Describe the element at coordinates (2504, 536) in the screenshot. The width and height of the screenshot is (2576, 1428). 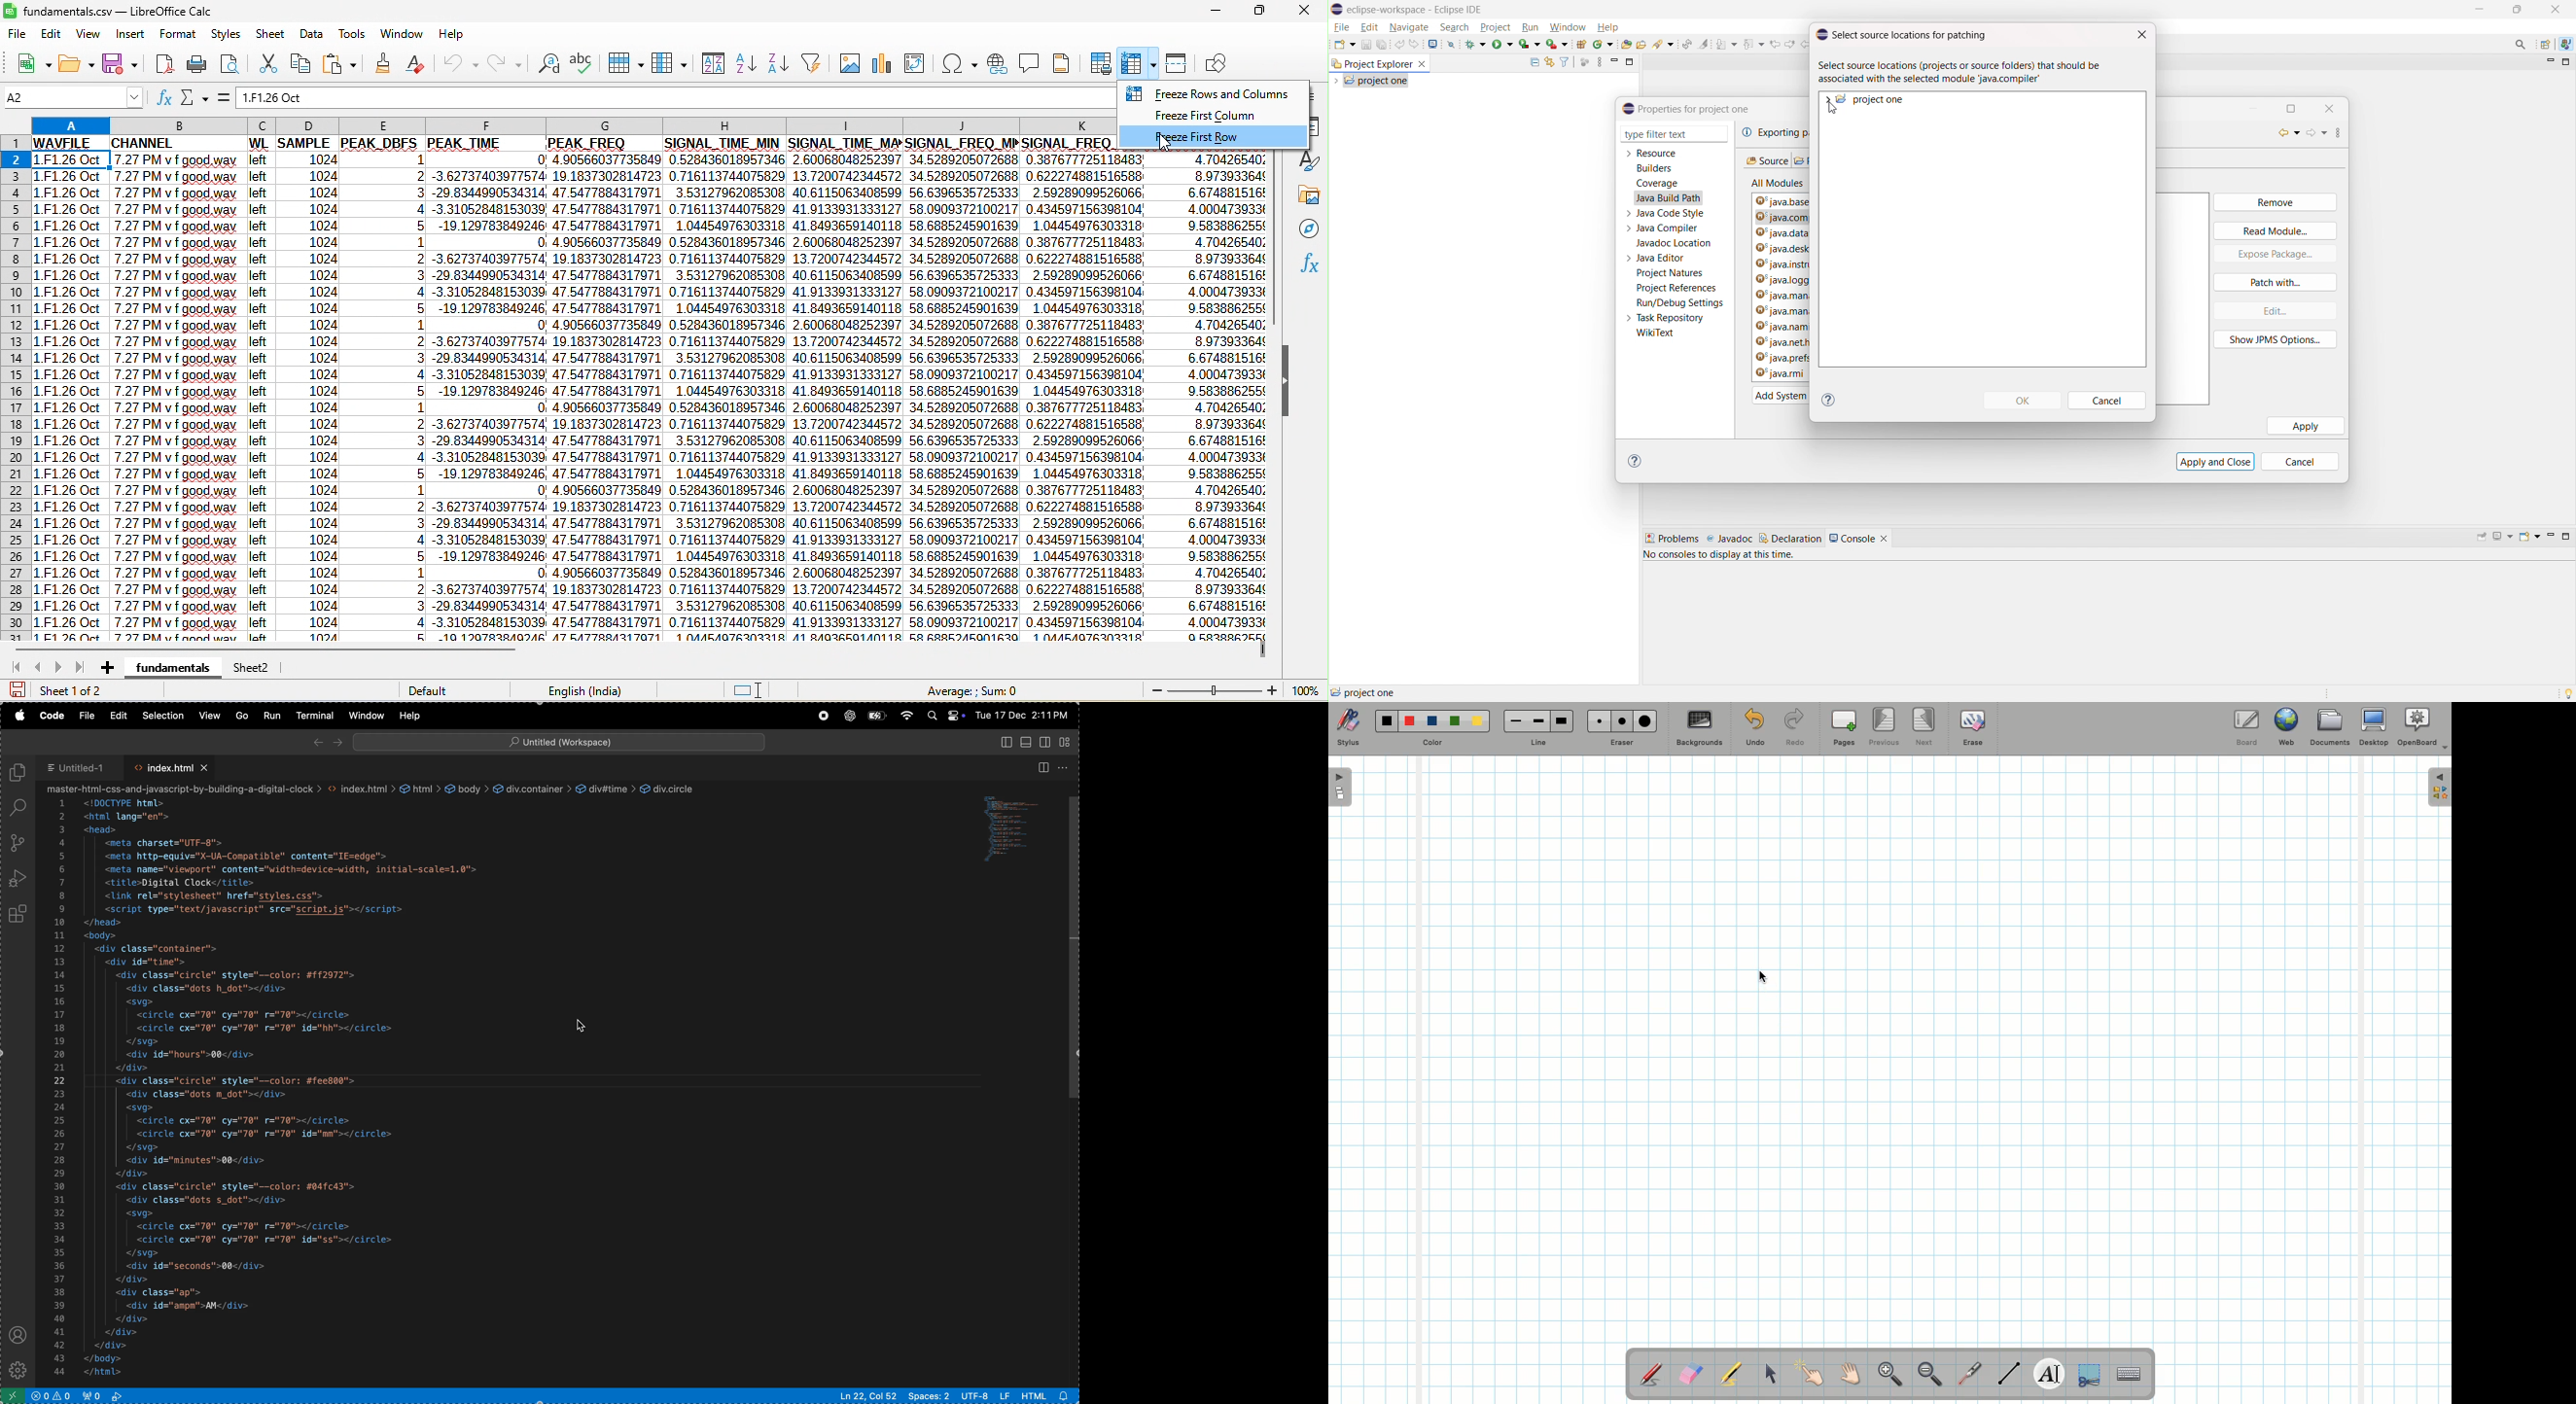
I see `display selected console` at that location.